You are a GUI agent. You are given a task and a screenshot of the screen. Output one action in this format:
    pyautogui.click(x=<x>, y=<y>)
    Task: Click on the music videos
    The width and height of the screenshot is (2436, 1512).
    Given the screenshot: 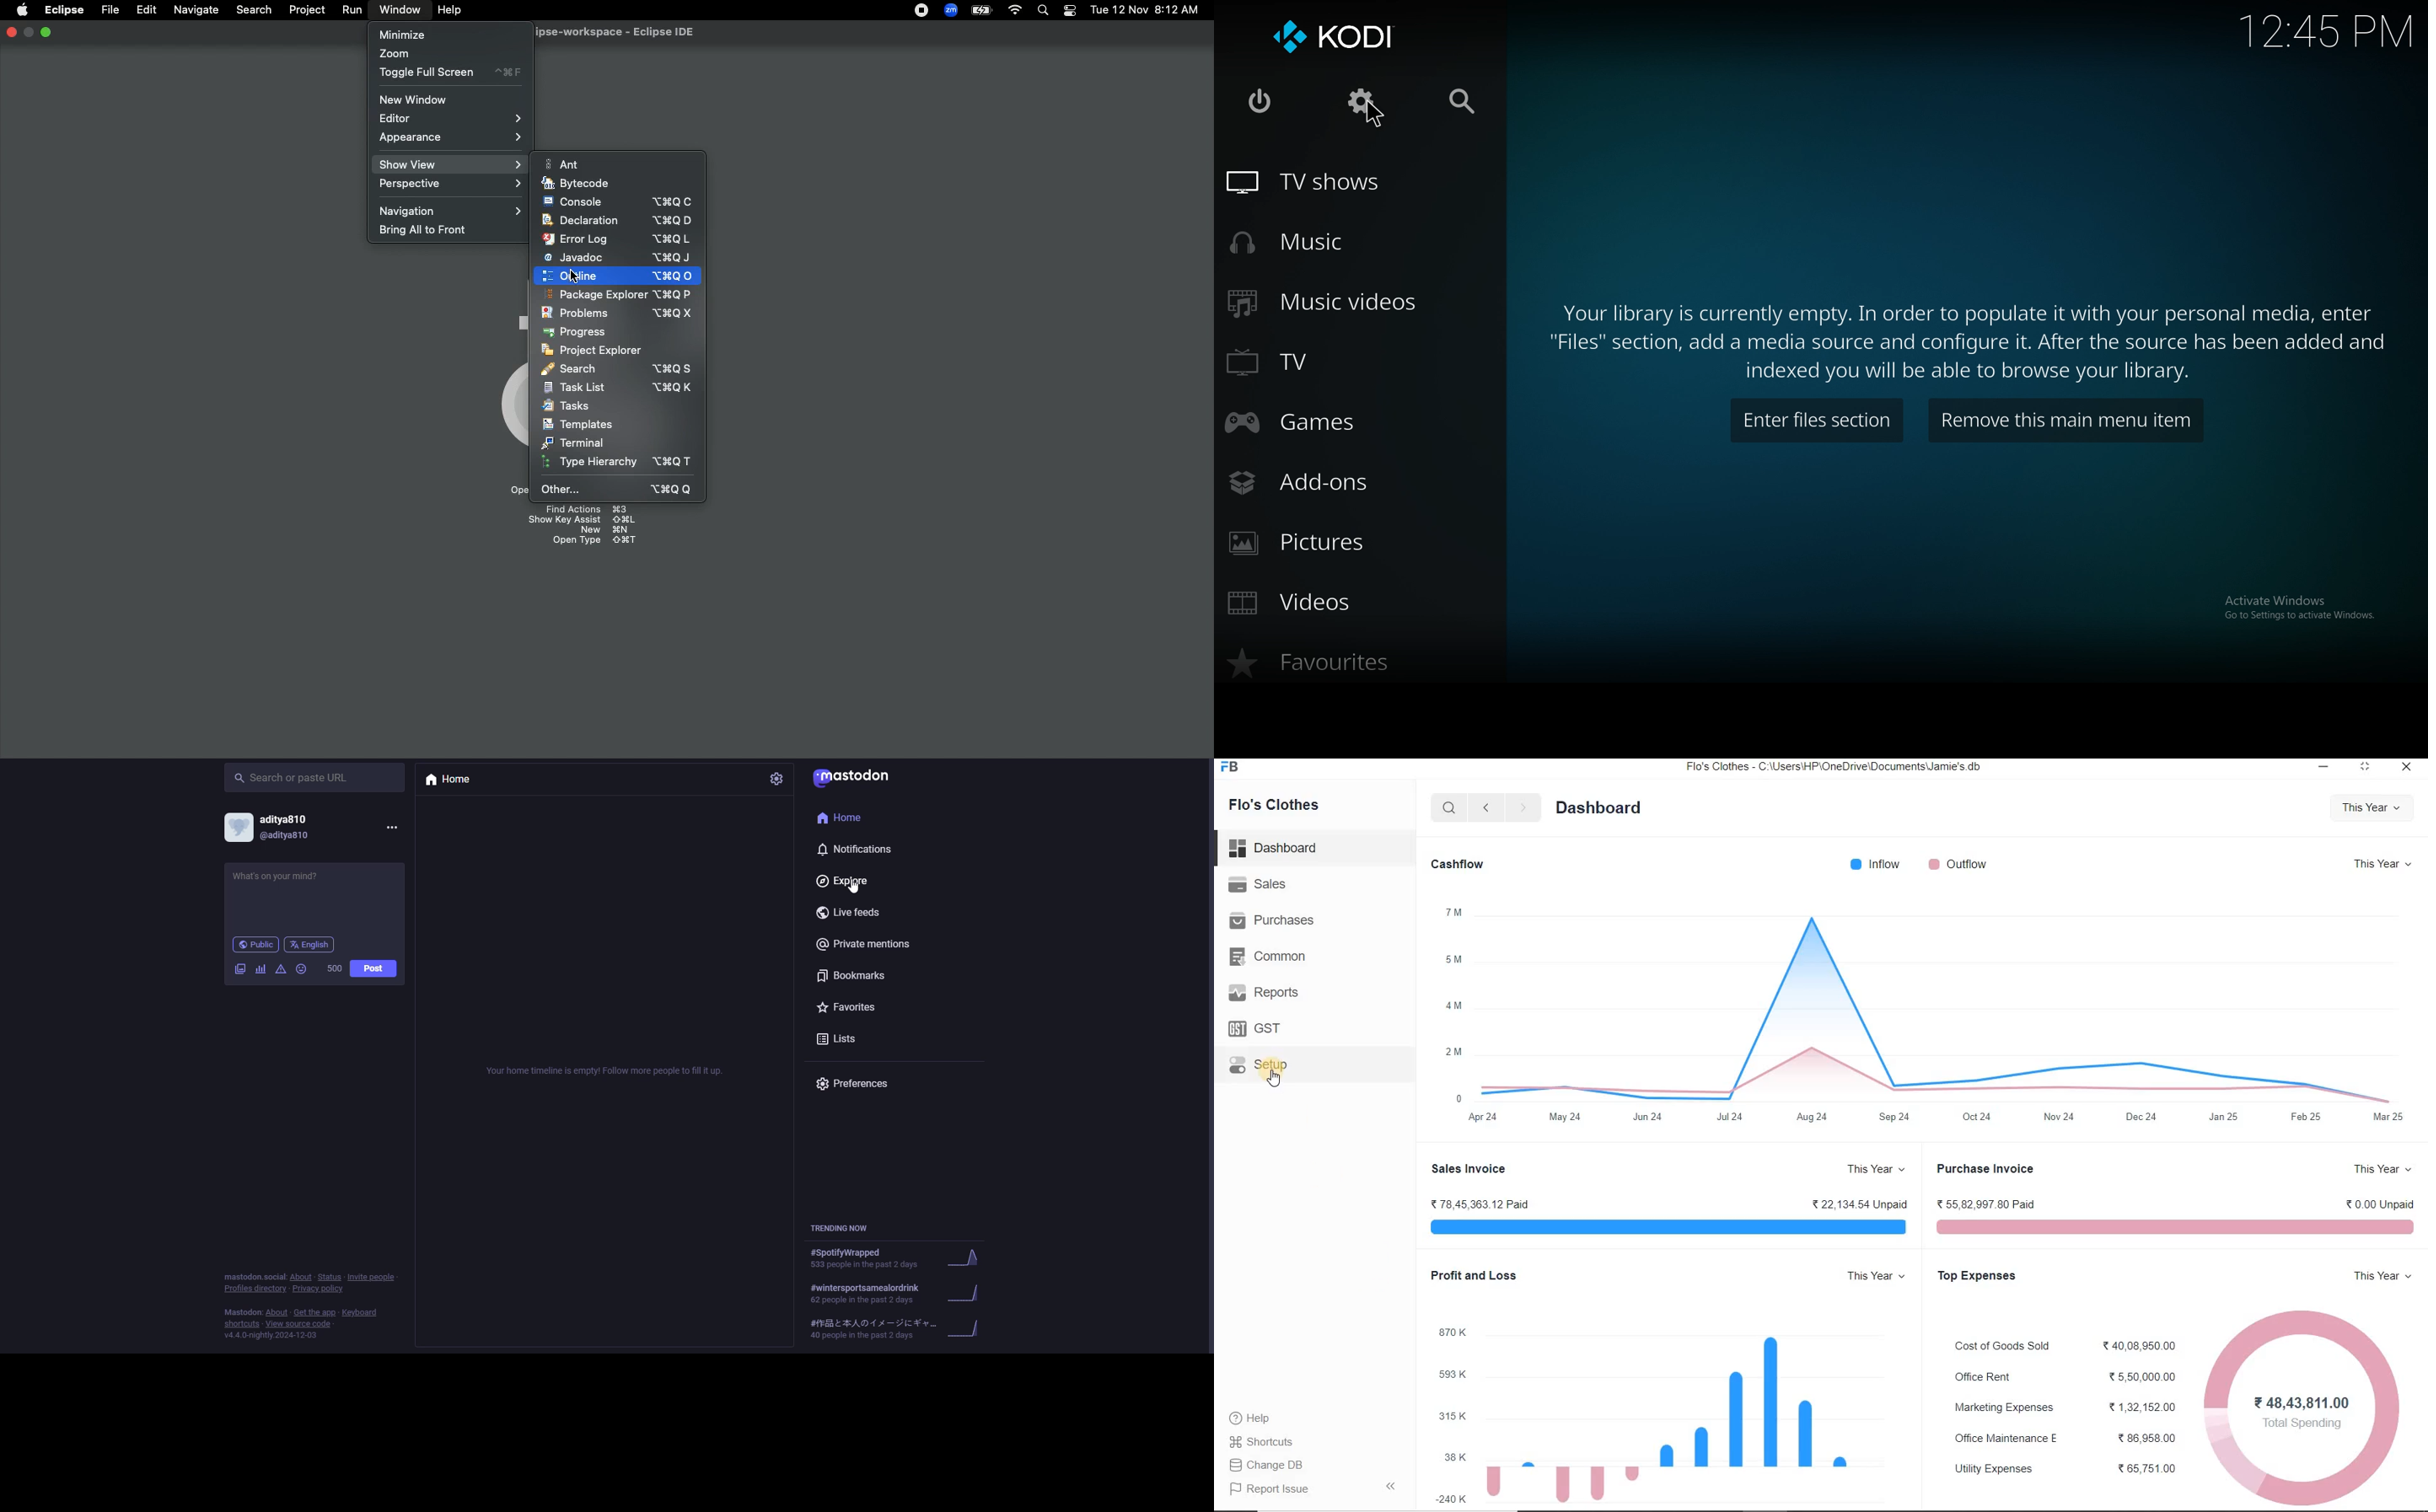 What is the action you would take?
    pyautogui.click(x=1336, y=302)
    